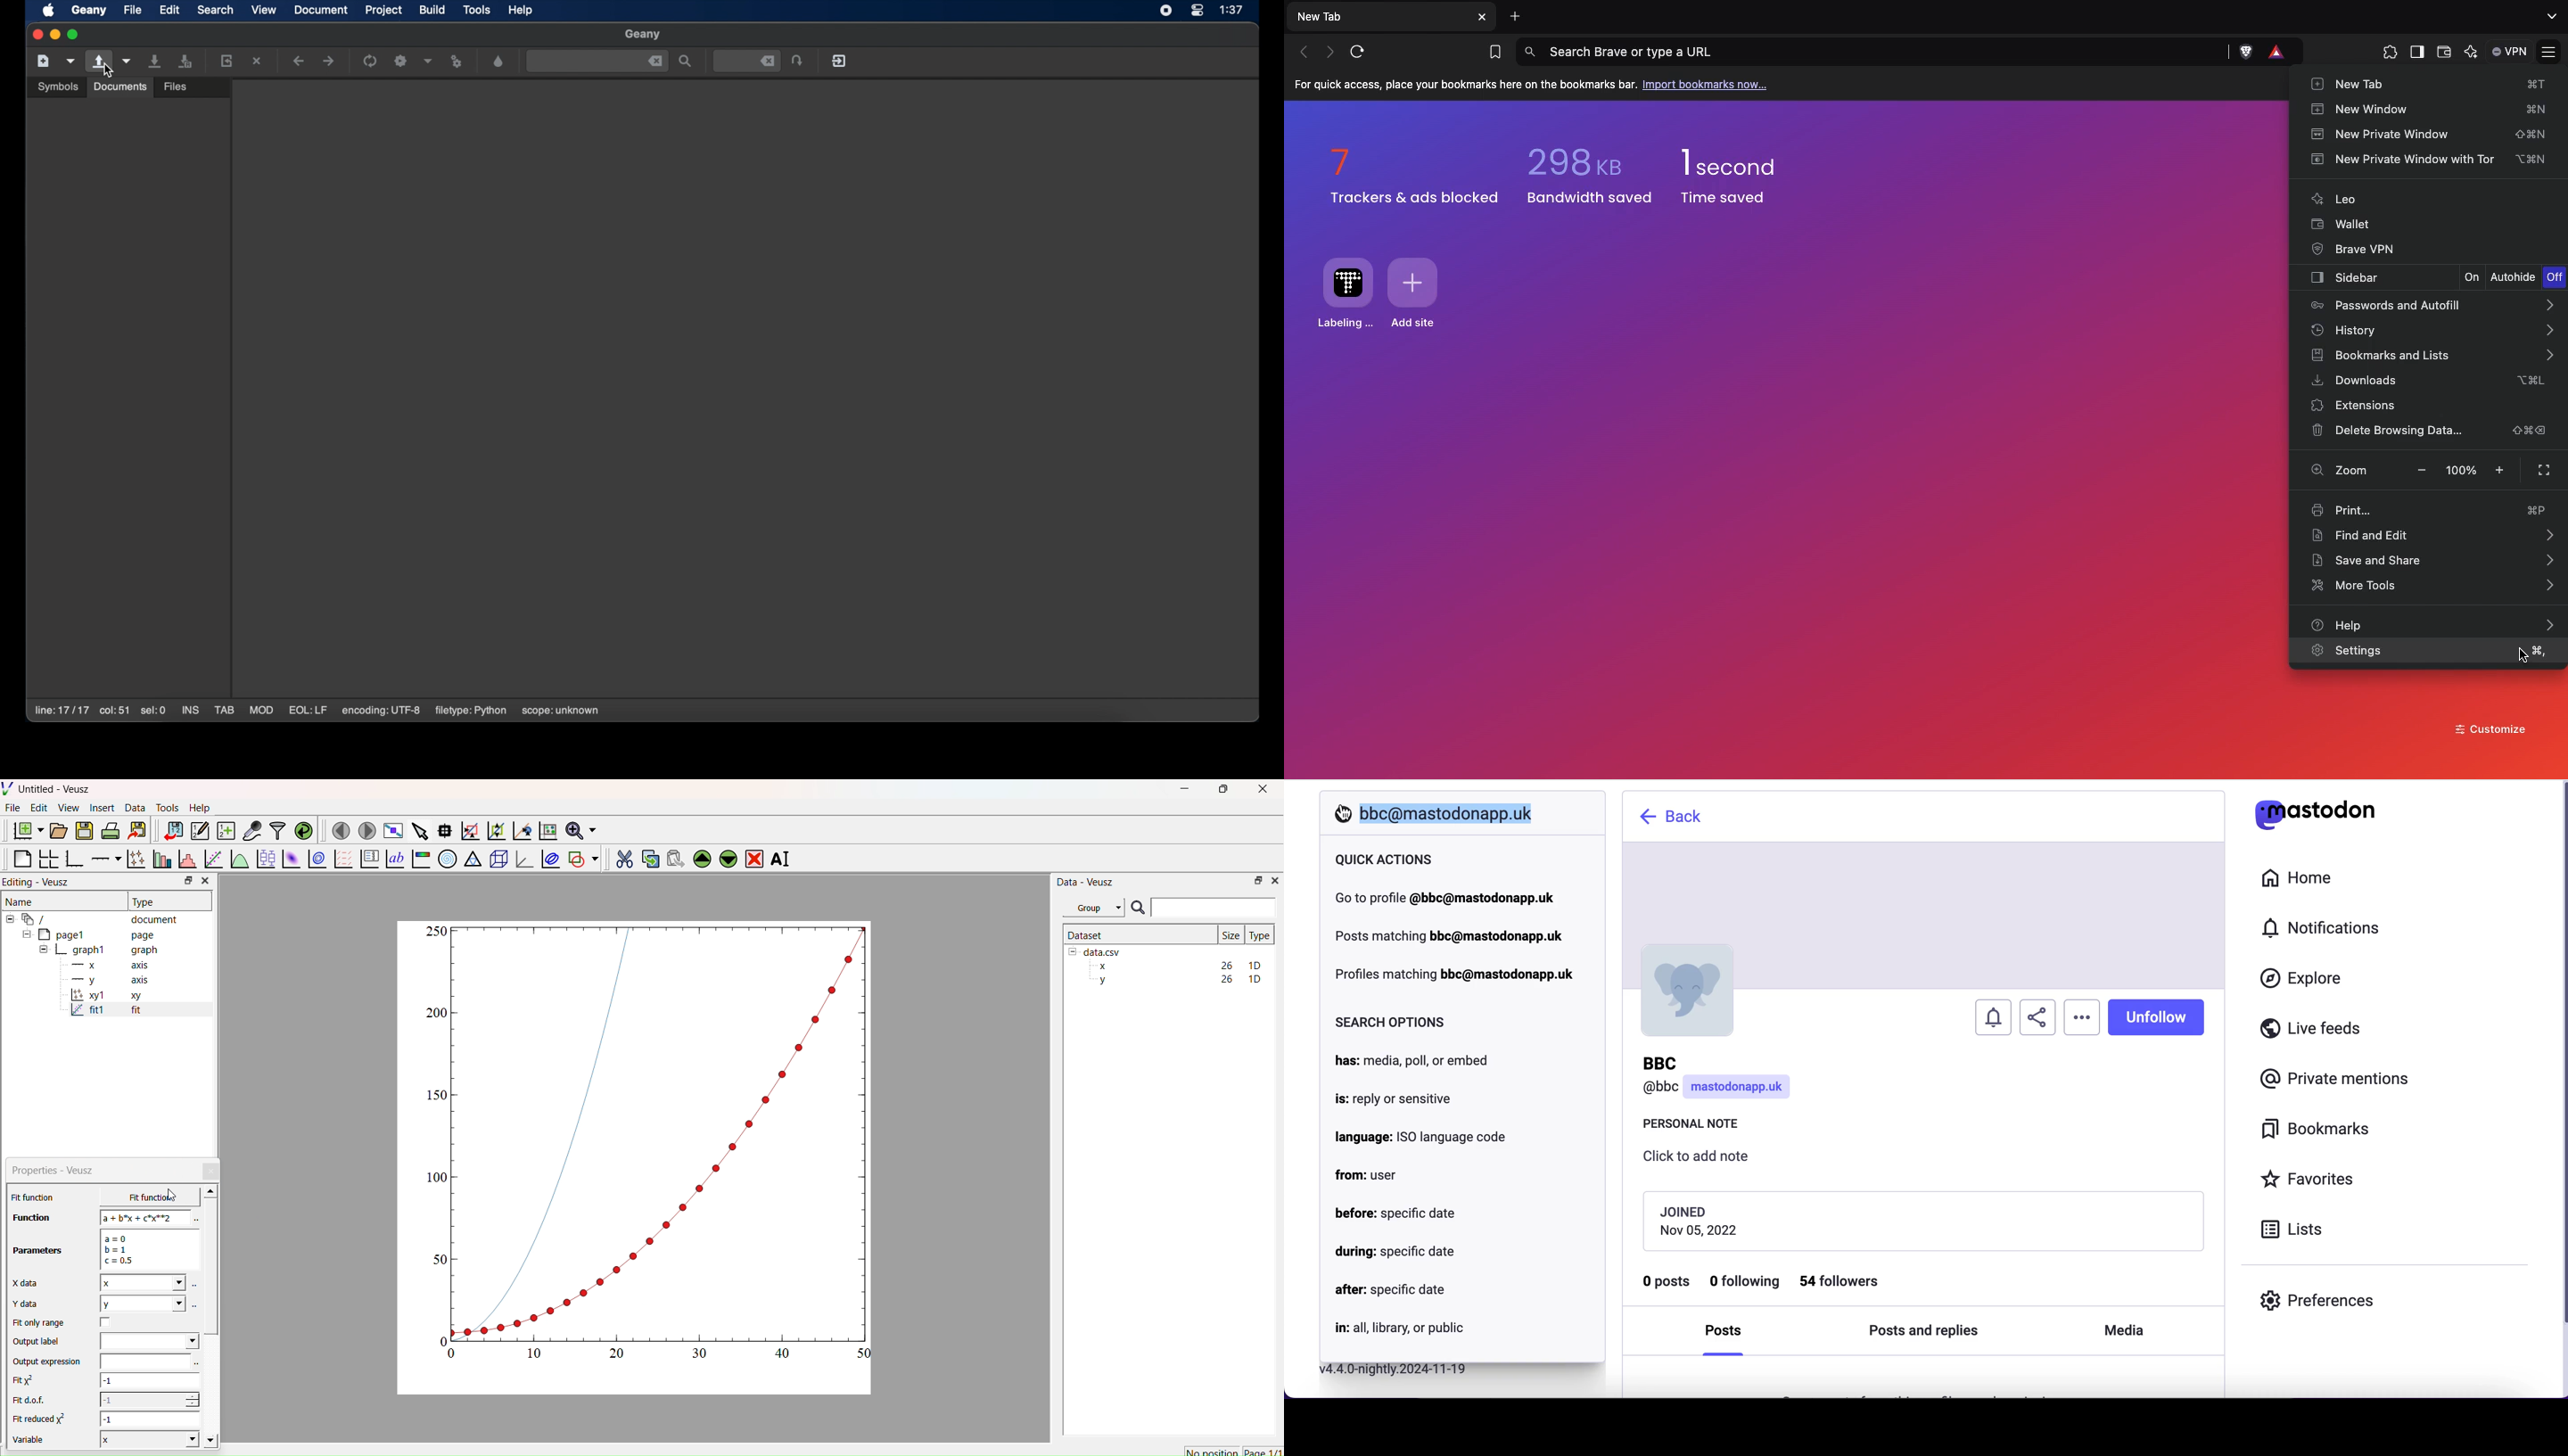 The height and width of the screenshot is (1456, 2576). Describe the element at coordinates (673, 857) in the screenshot. I see `Paste` at that location.